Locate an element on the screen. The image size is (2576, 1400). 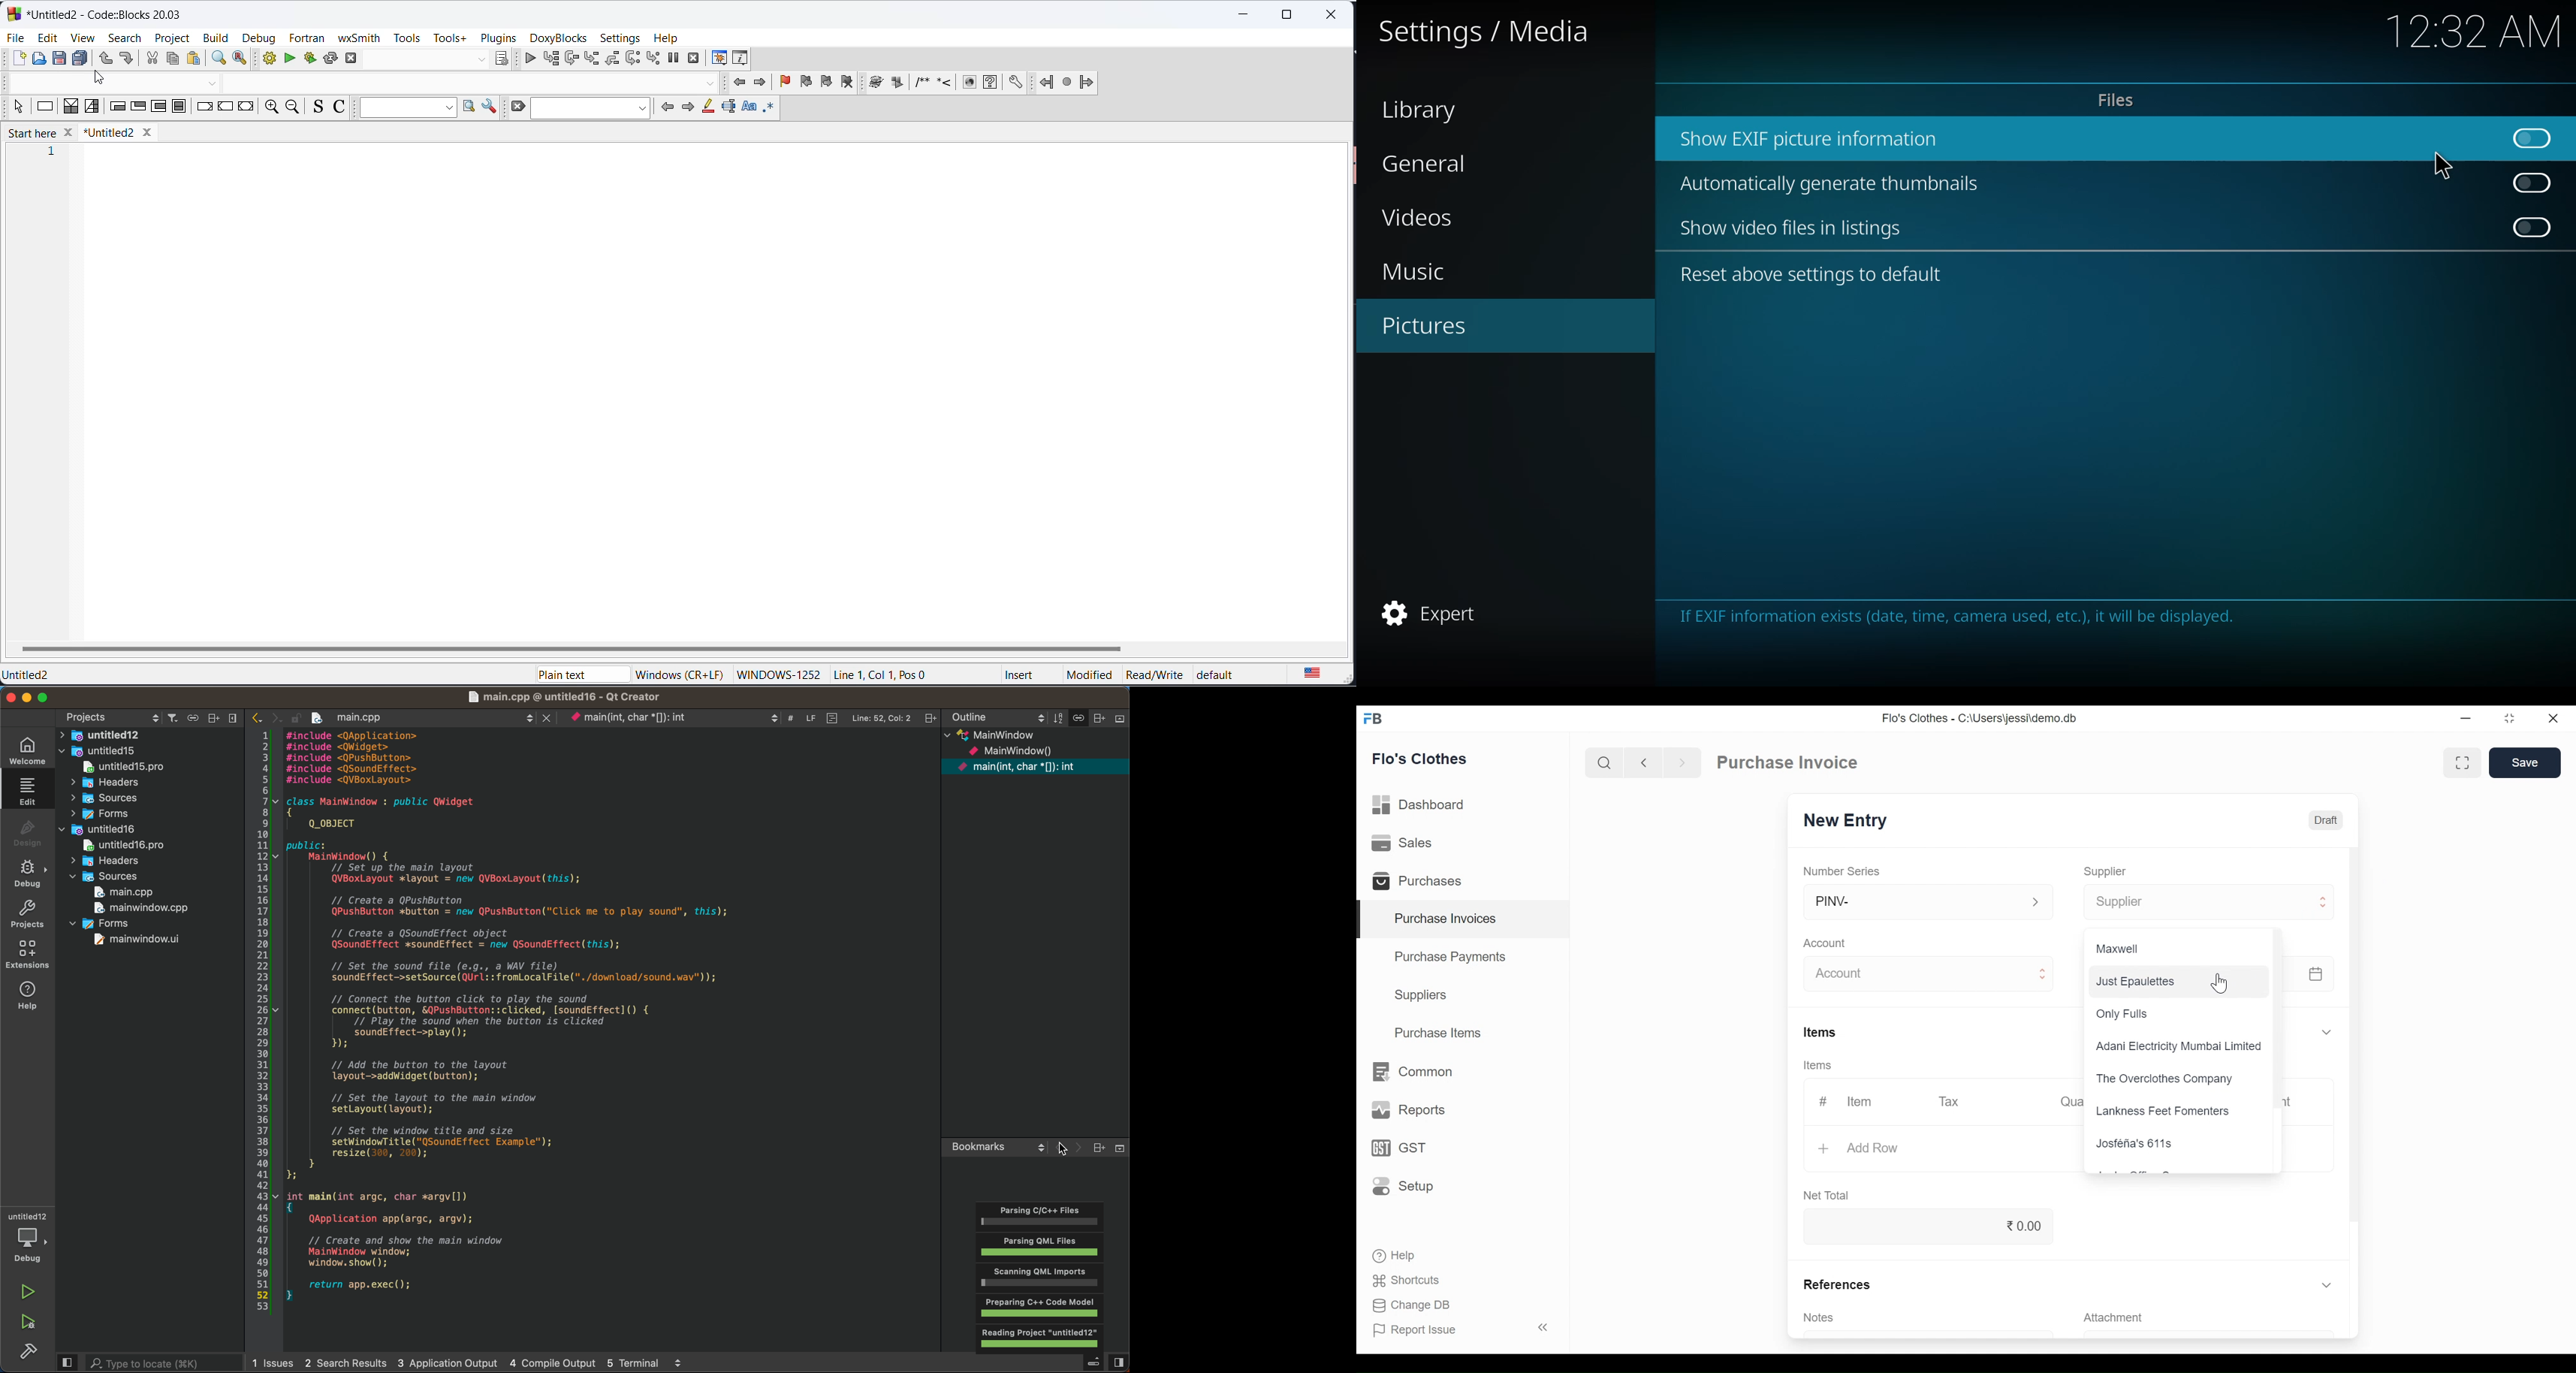
show exif picture info is located at coordinates (1813, 139).